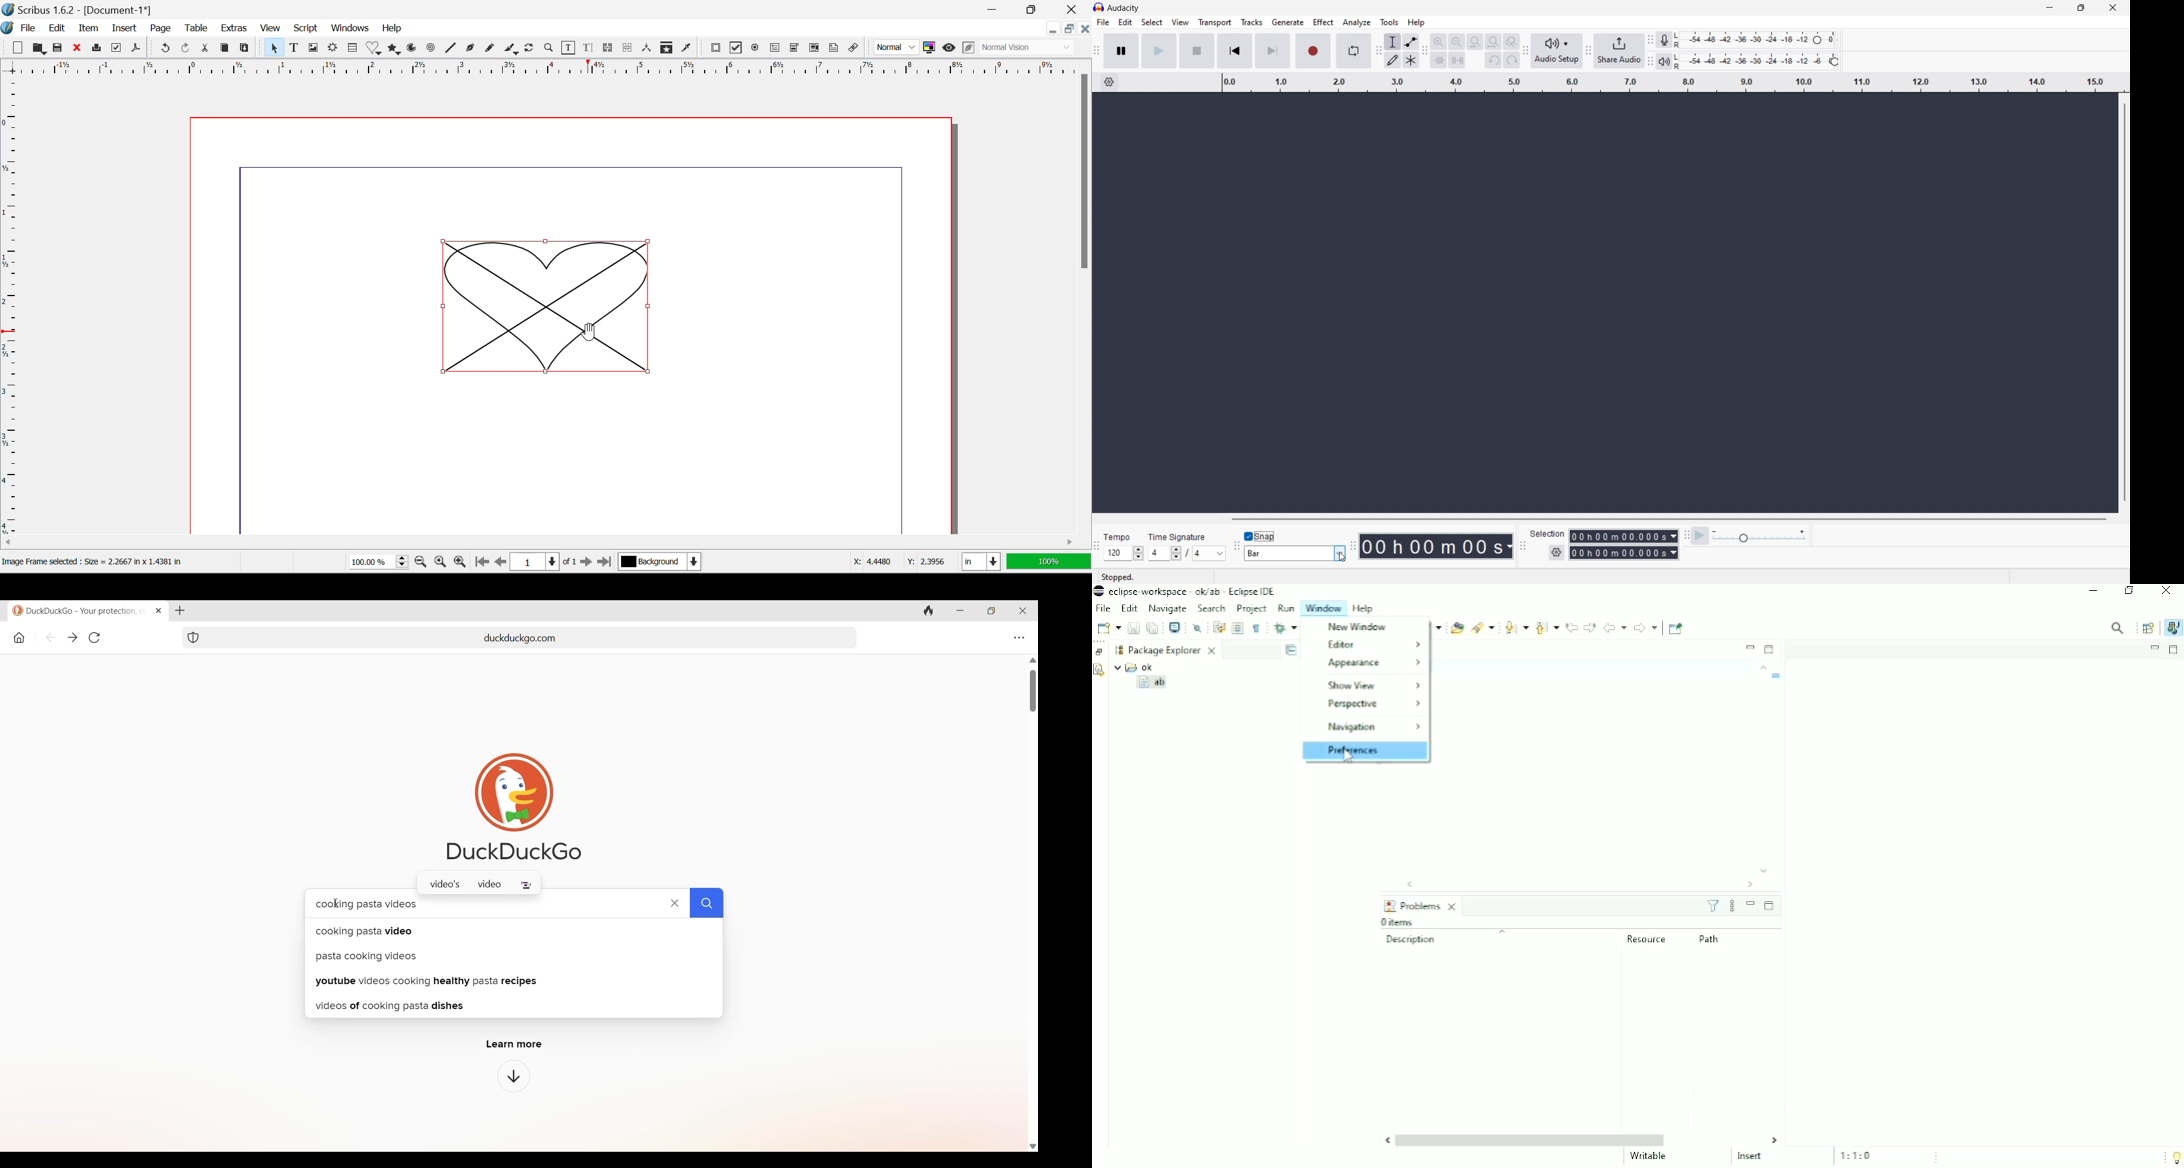 This screenshot has width=2184, height=1176. I want to click on Add URL, so click(533, 636).